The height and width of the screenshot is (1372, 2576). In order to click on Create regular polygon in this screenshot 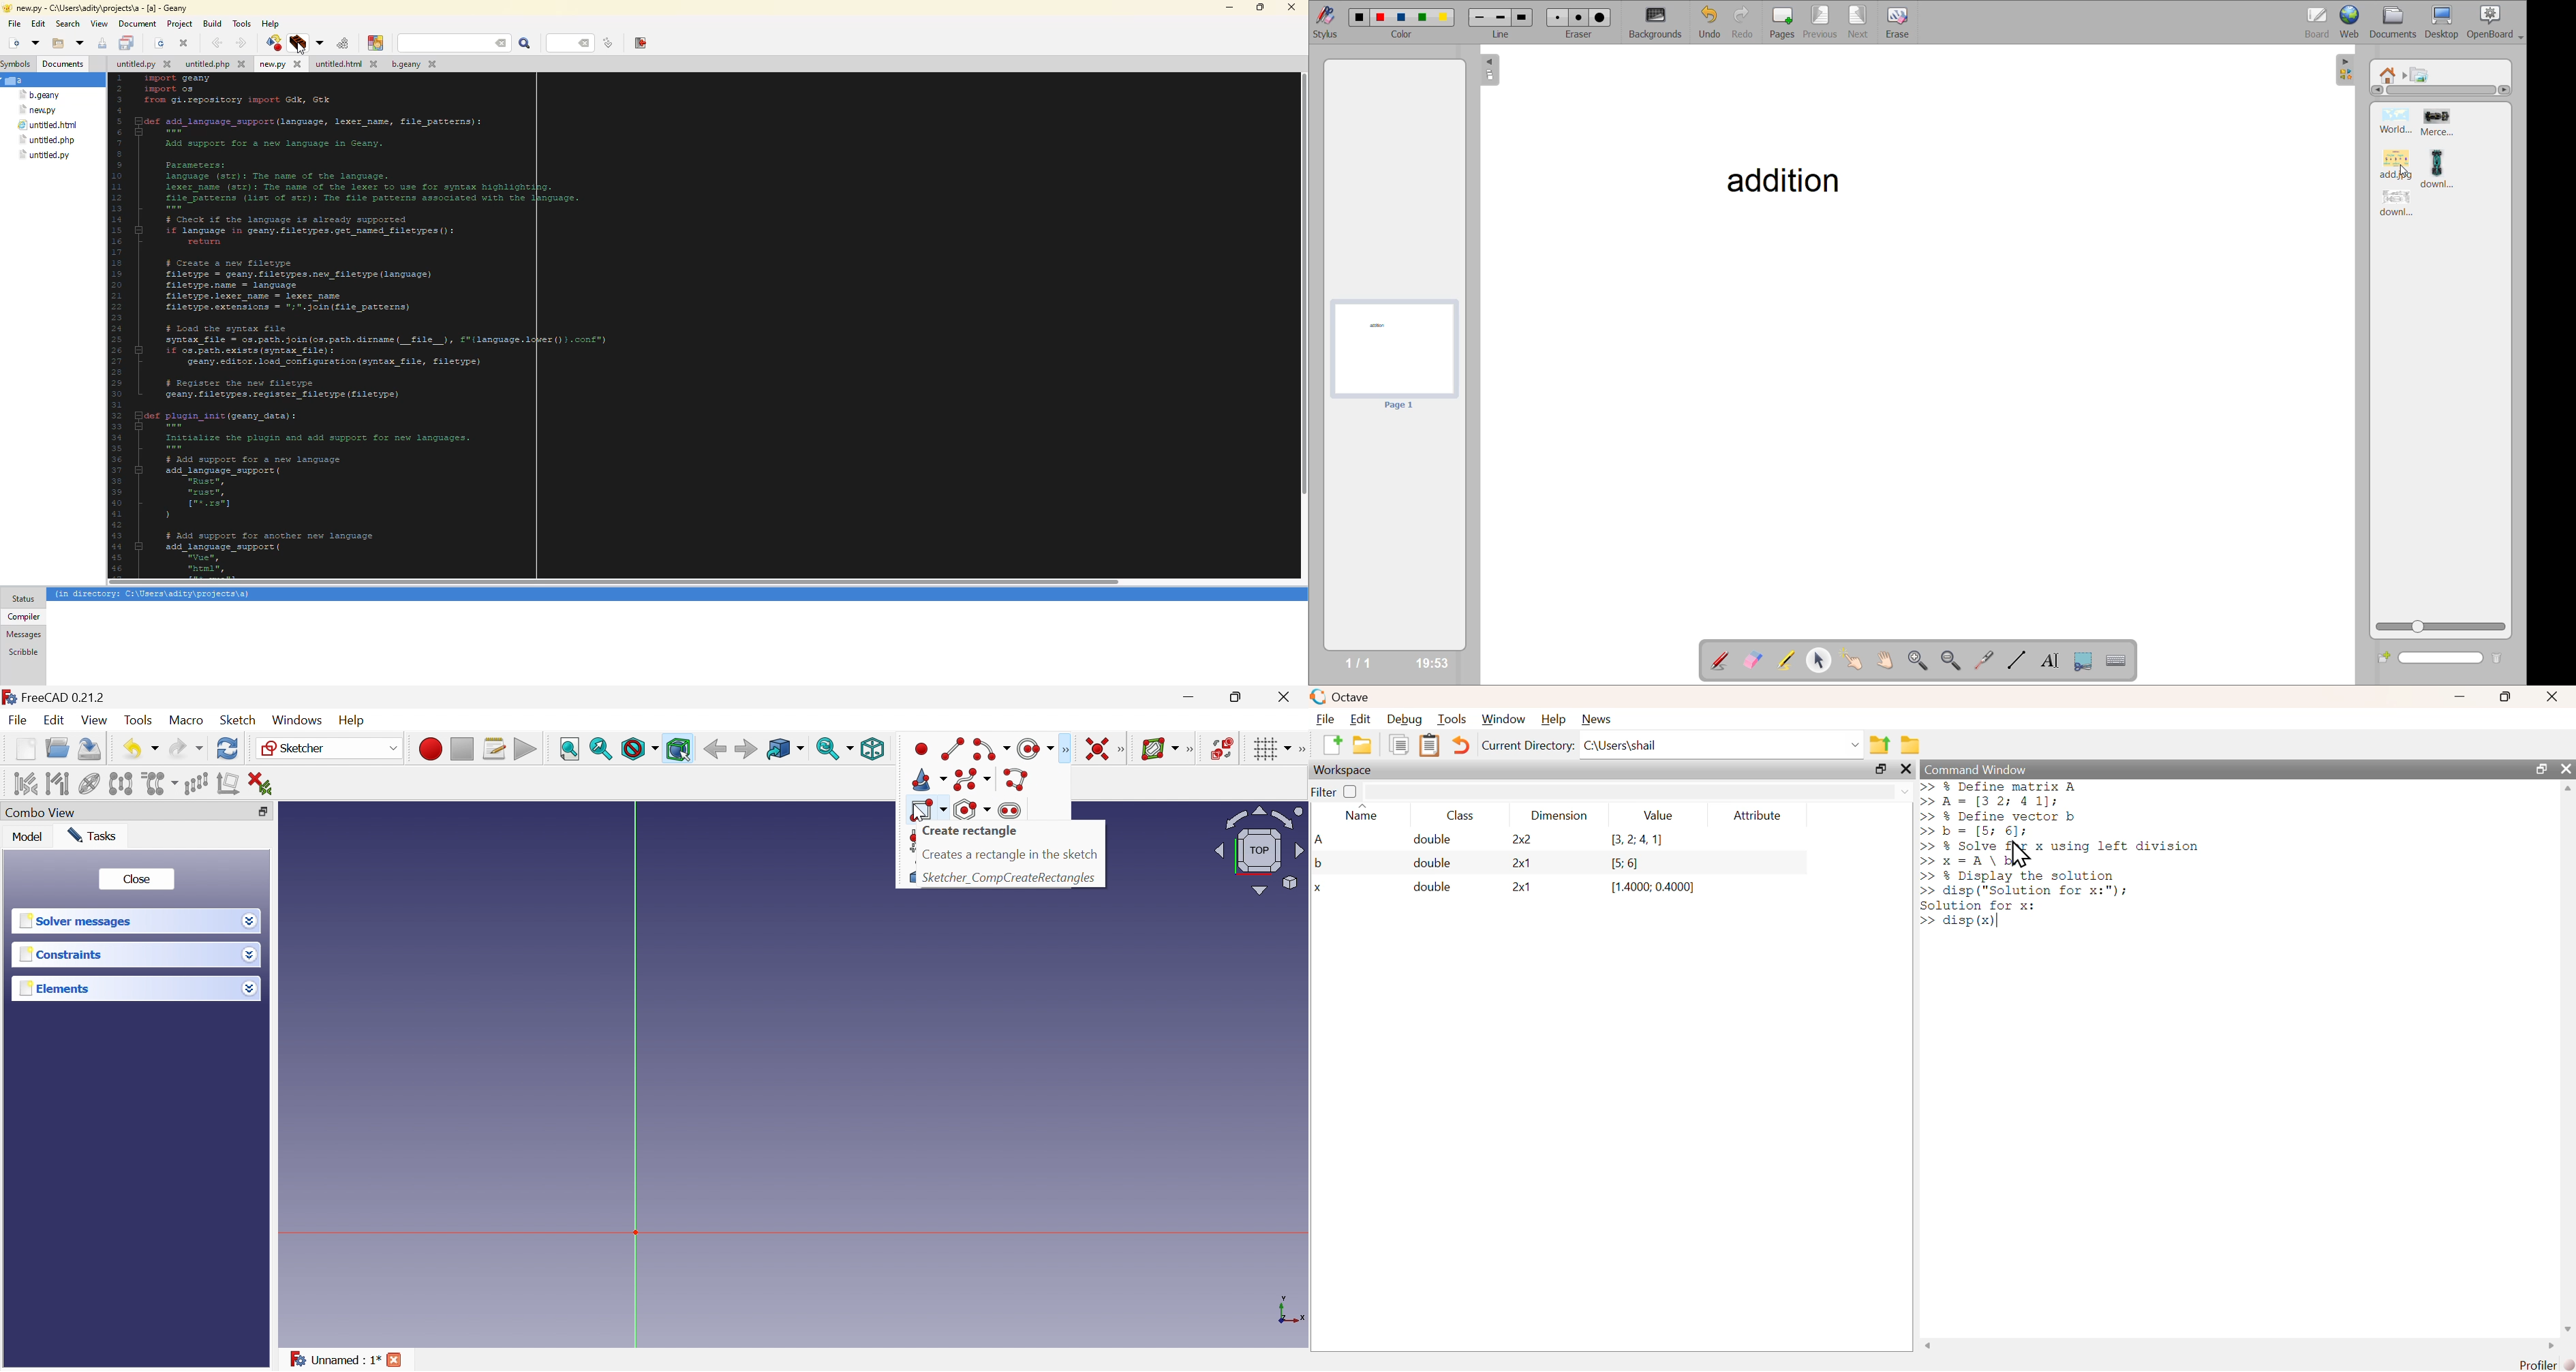, I will do `click(972, 809)`.